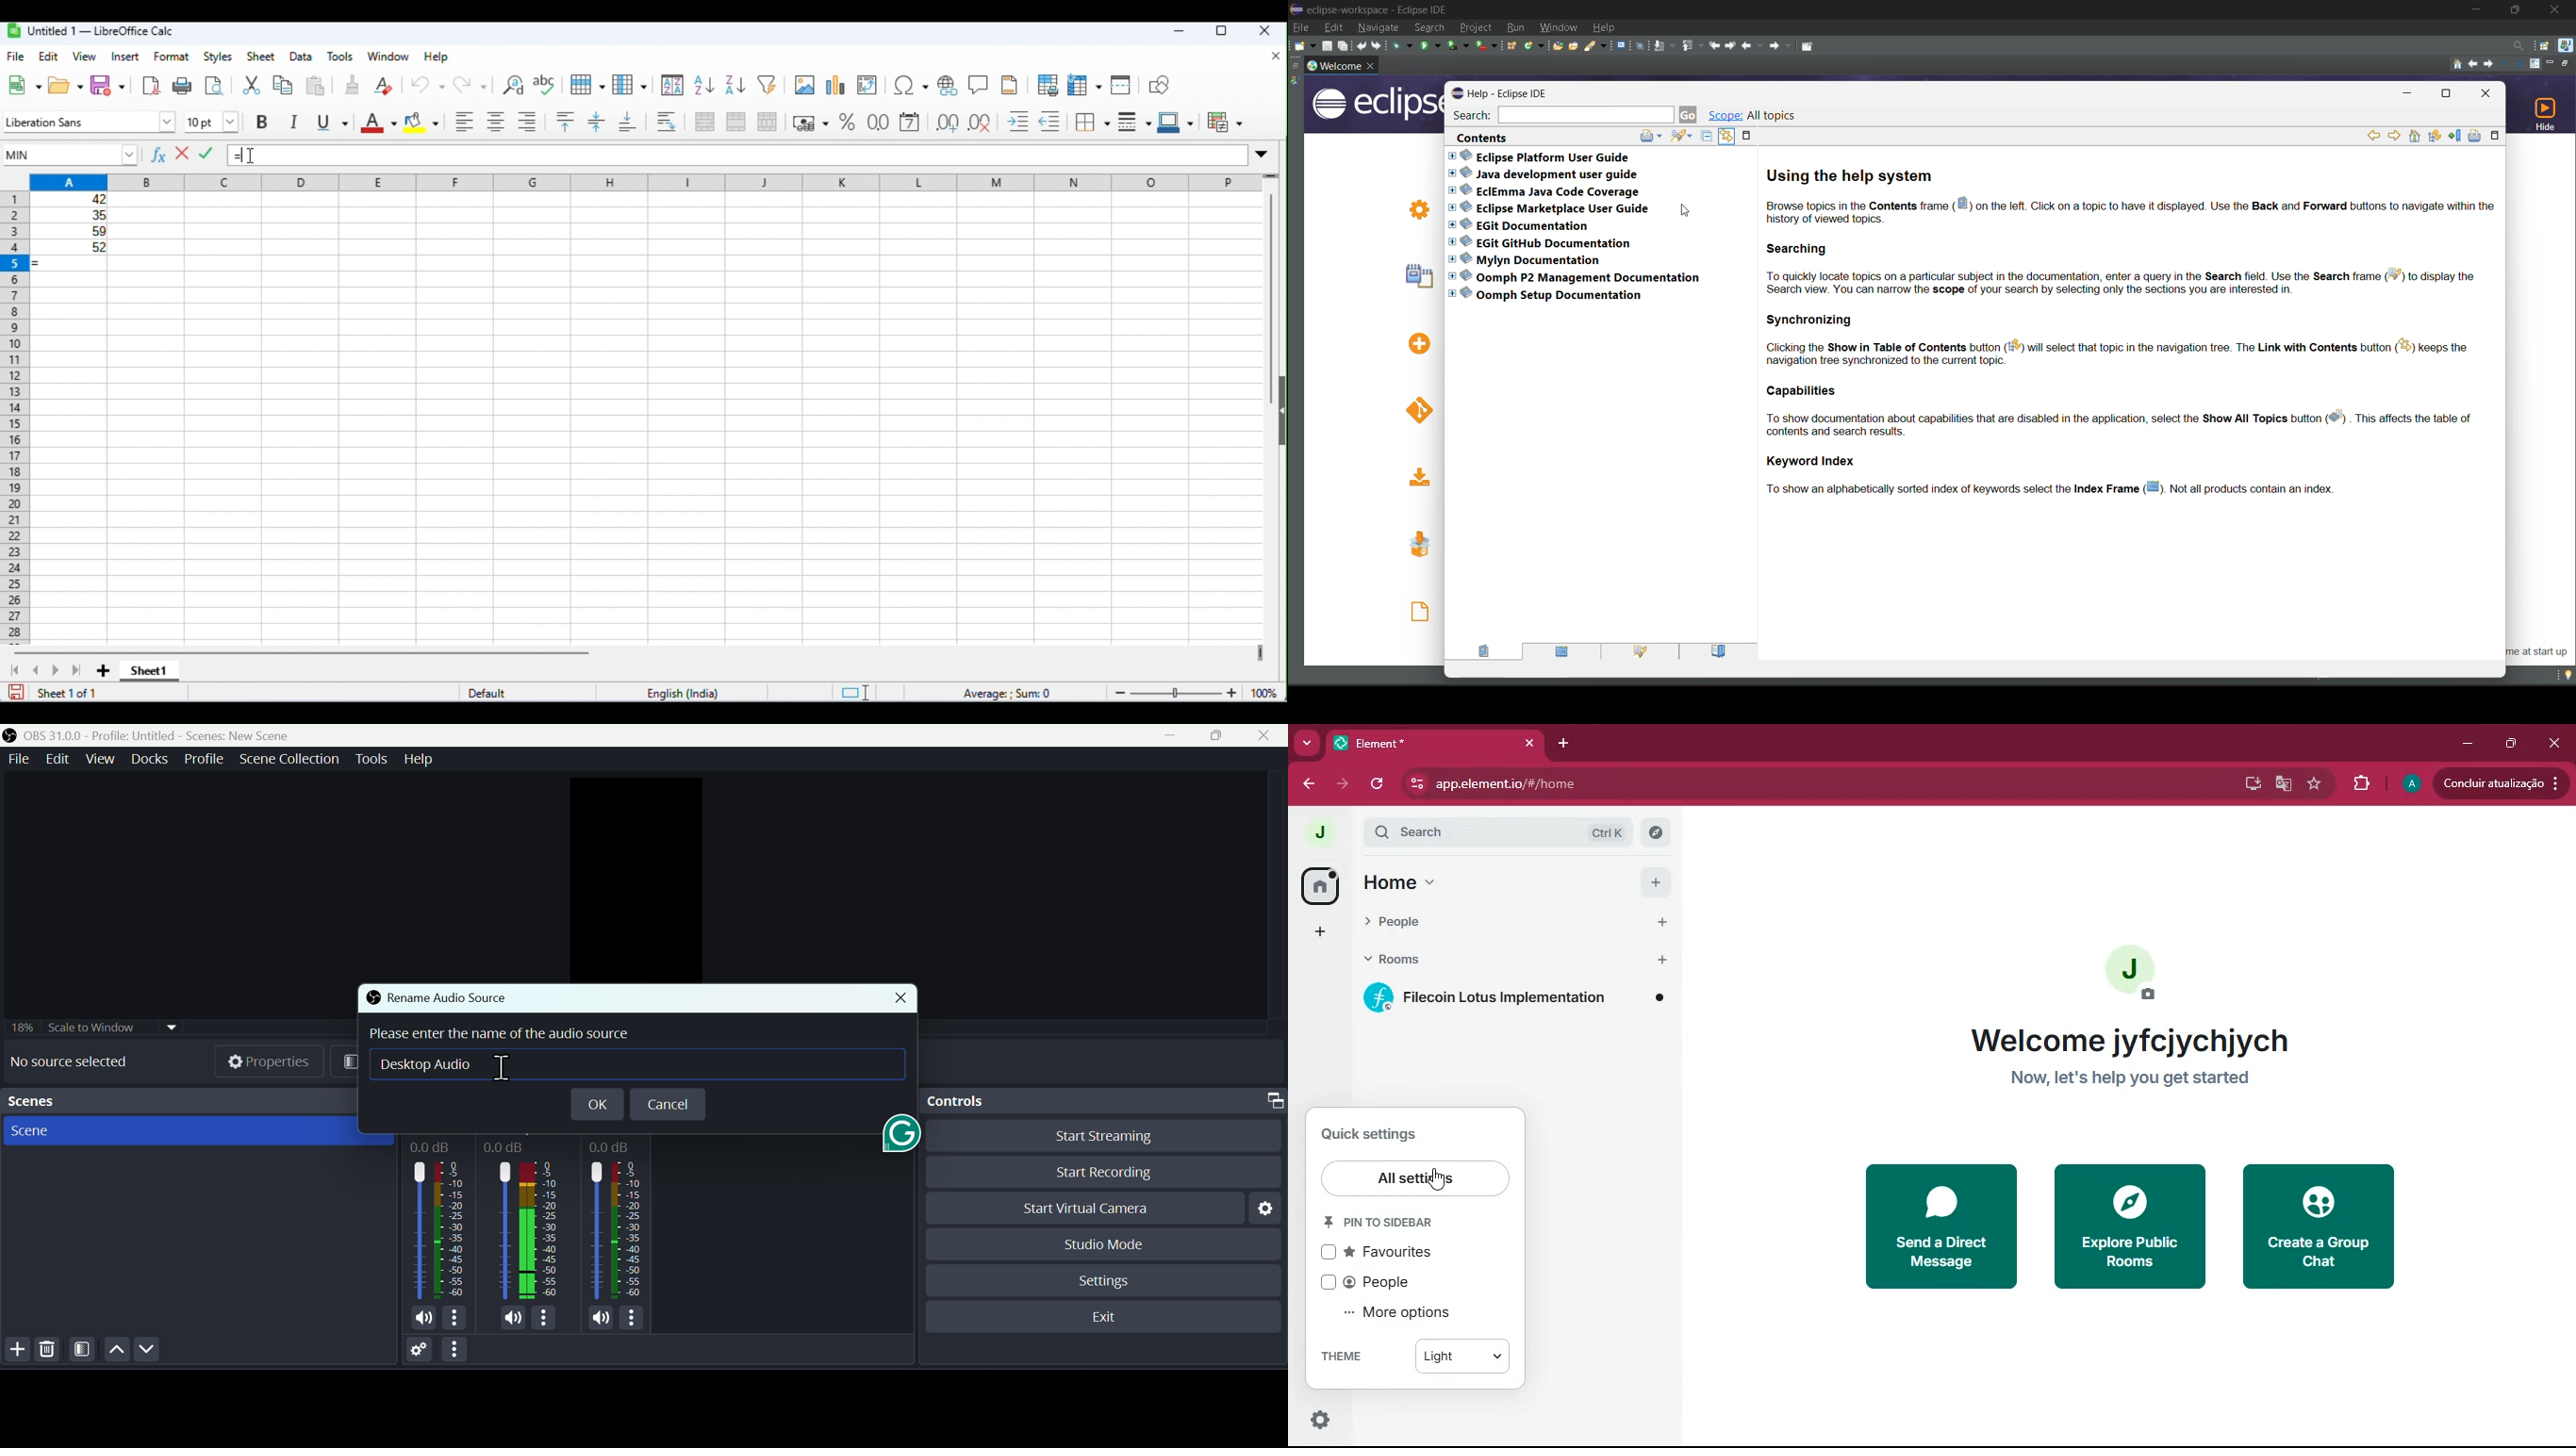 This screenshot has width=2576, height=1456. Describe the element at coordinates (629, 122) in the screenshot. I see `align bottom` at that location.